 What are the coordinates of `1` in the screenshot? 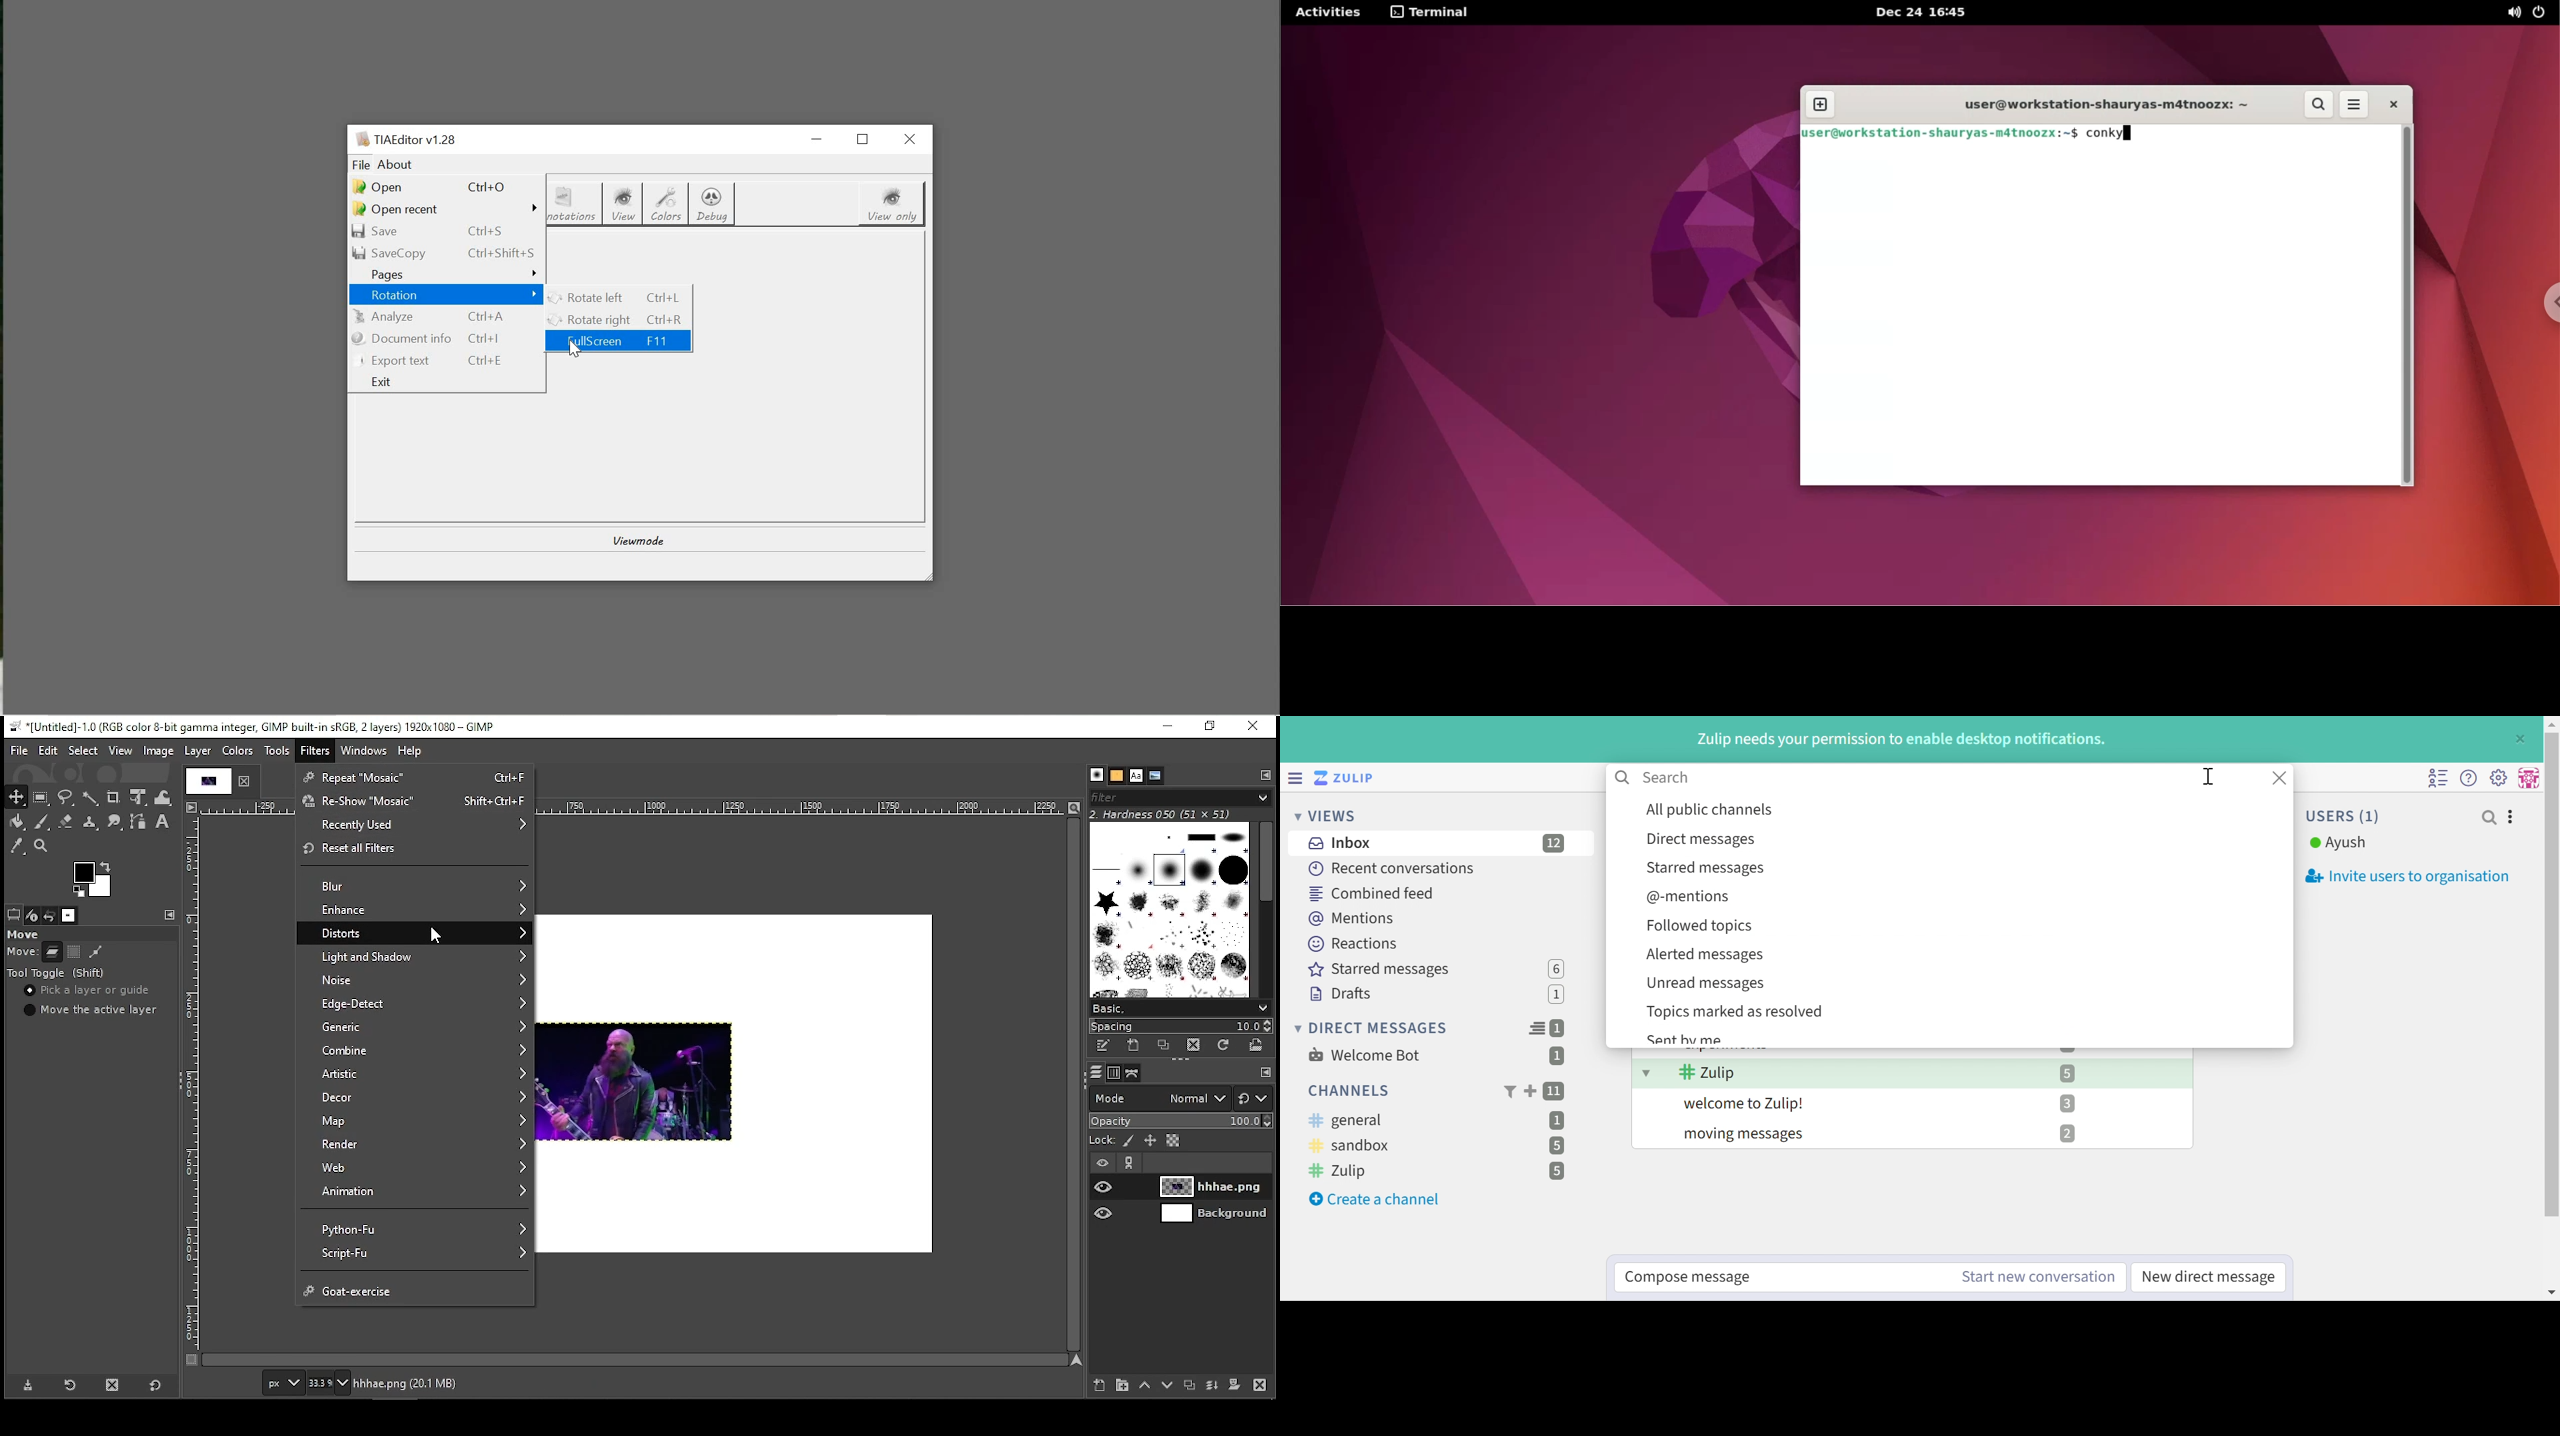 It's located at (1557, 1057).